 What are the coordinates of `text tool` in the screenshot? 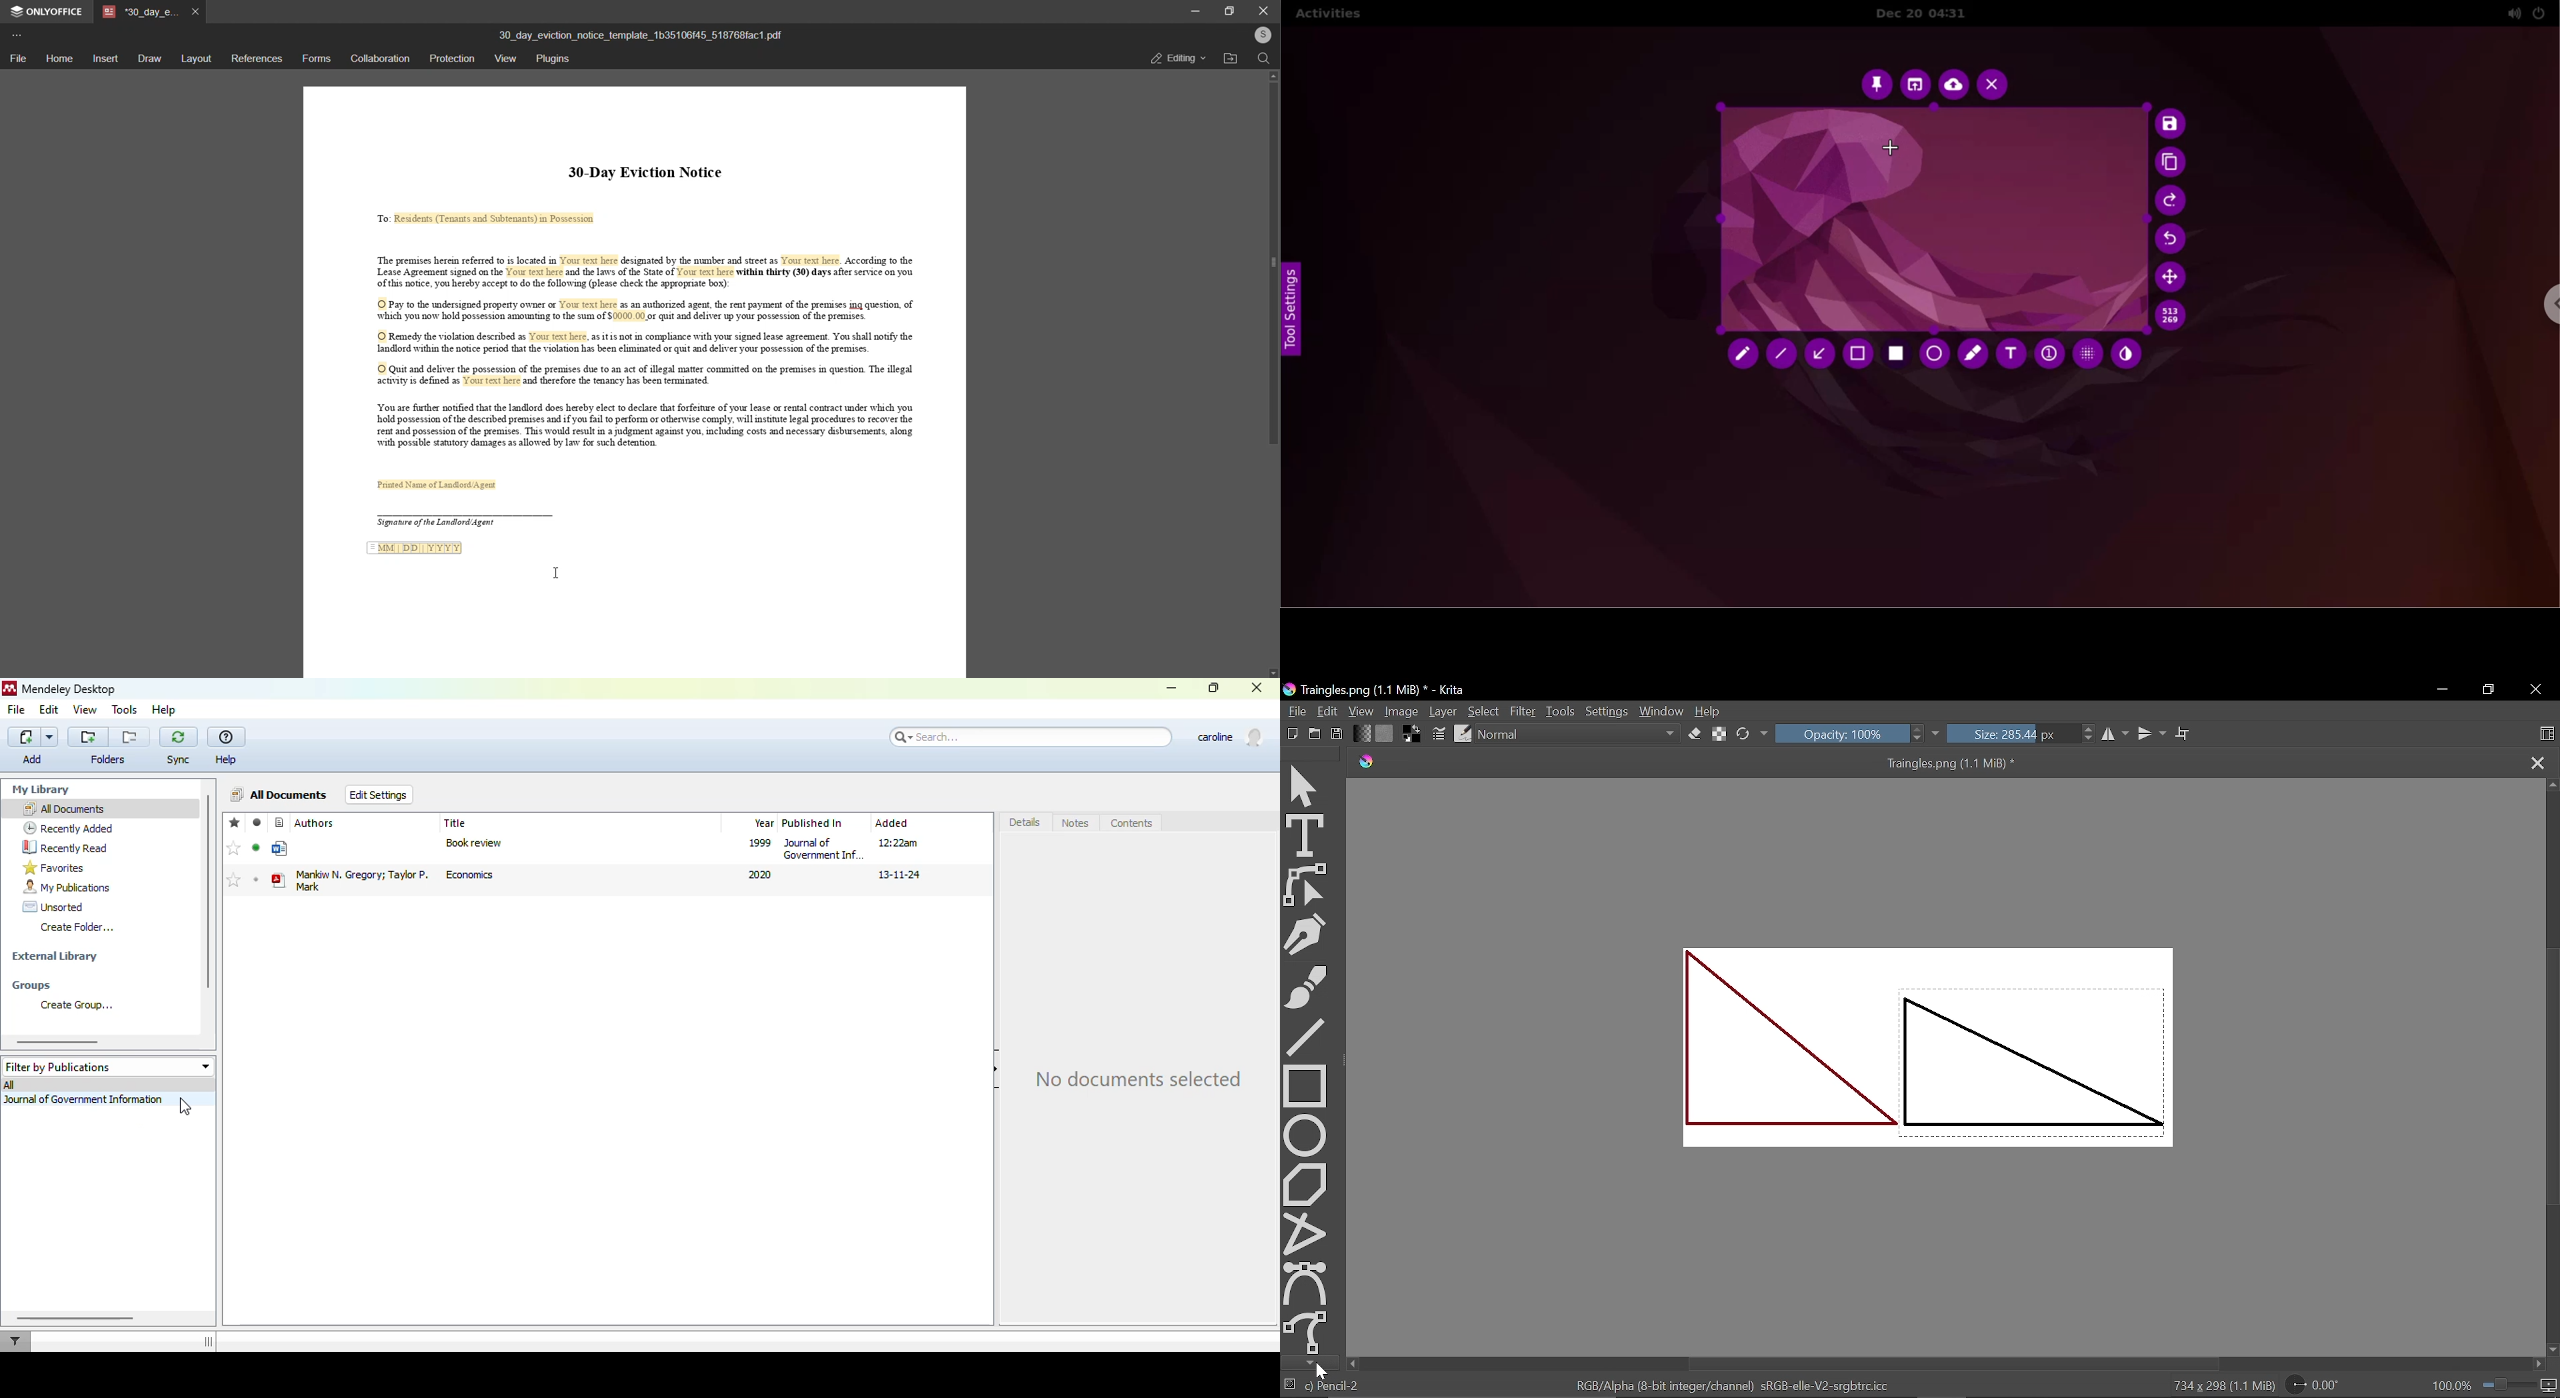 It's located at (1308, 835).